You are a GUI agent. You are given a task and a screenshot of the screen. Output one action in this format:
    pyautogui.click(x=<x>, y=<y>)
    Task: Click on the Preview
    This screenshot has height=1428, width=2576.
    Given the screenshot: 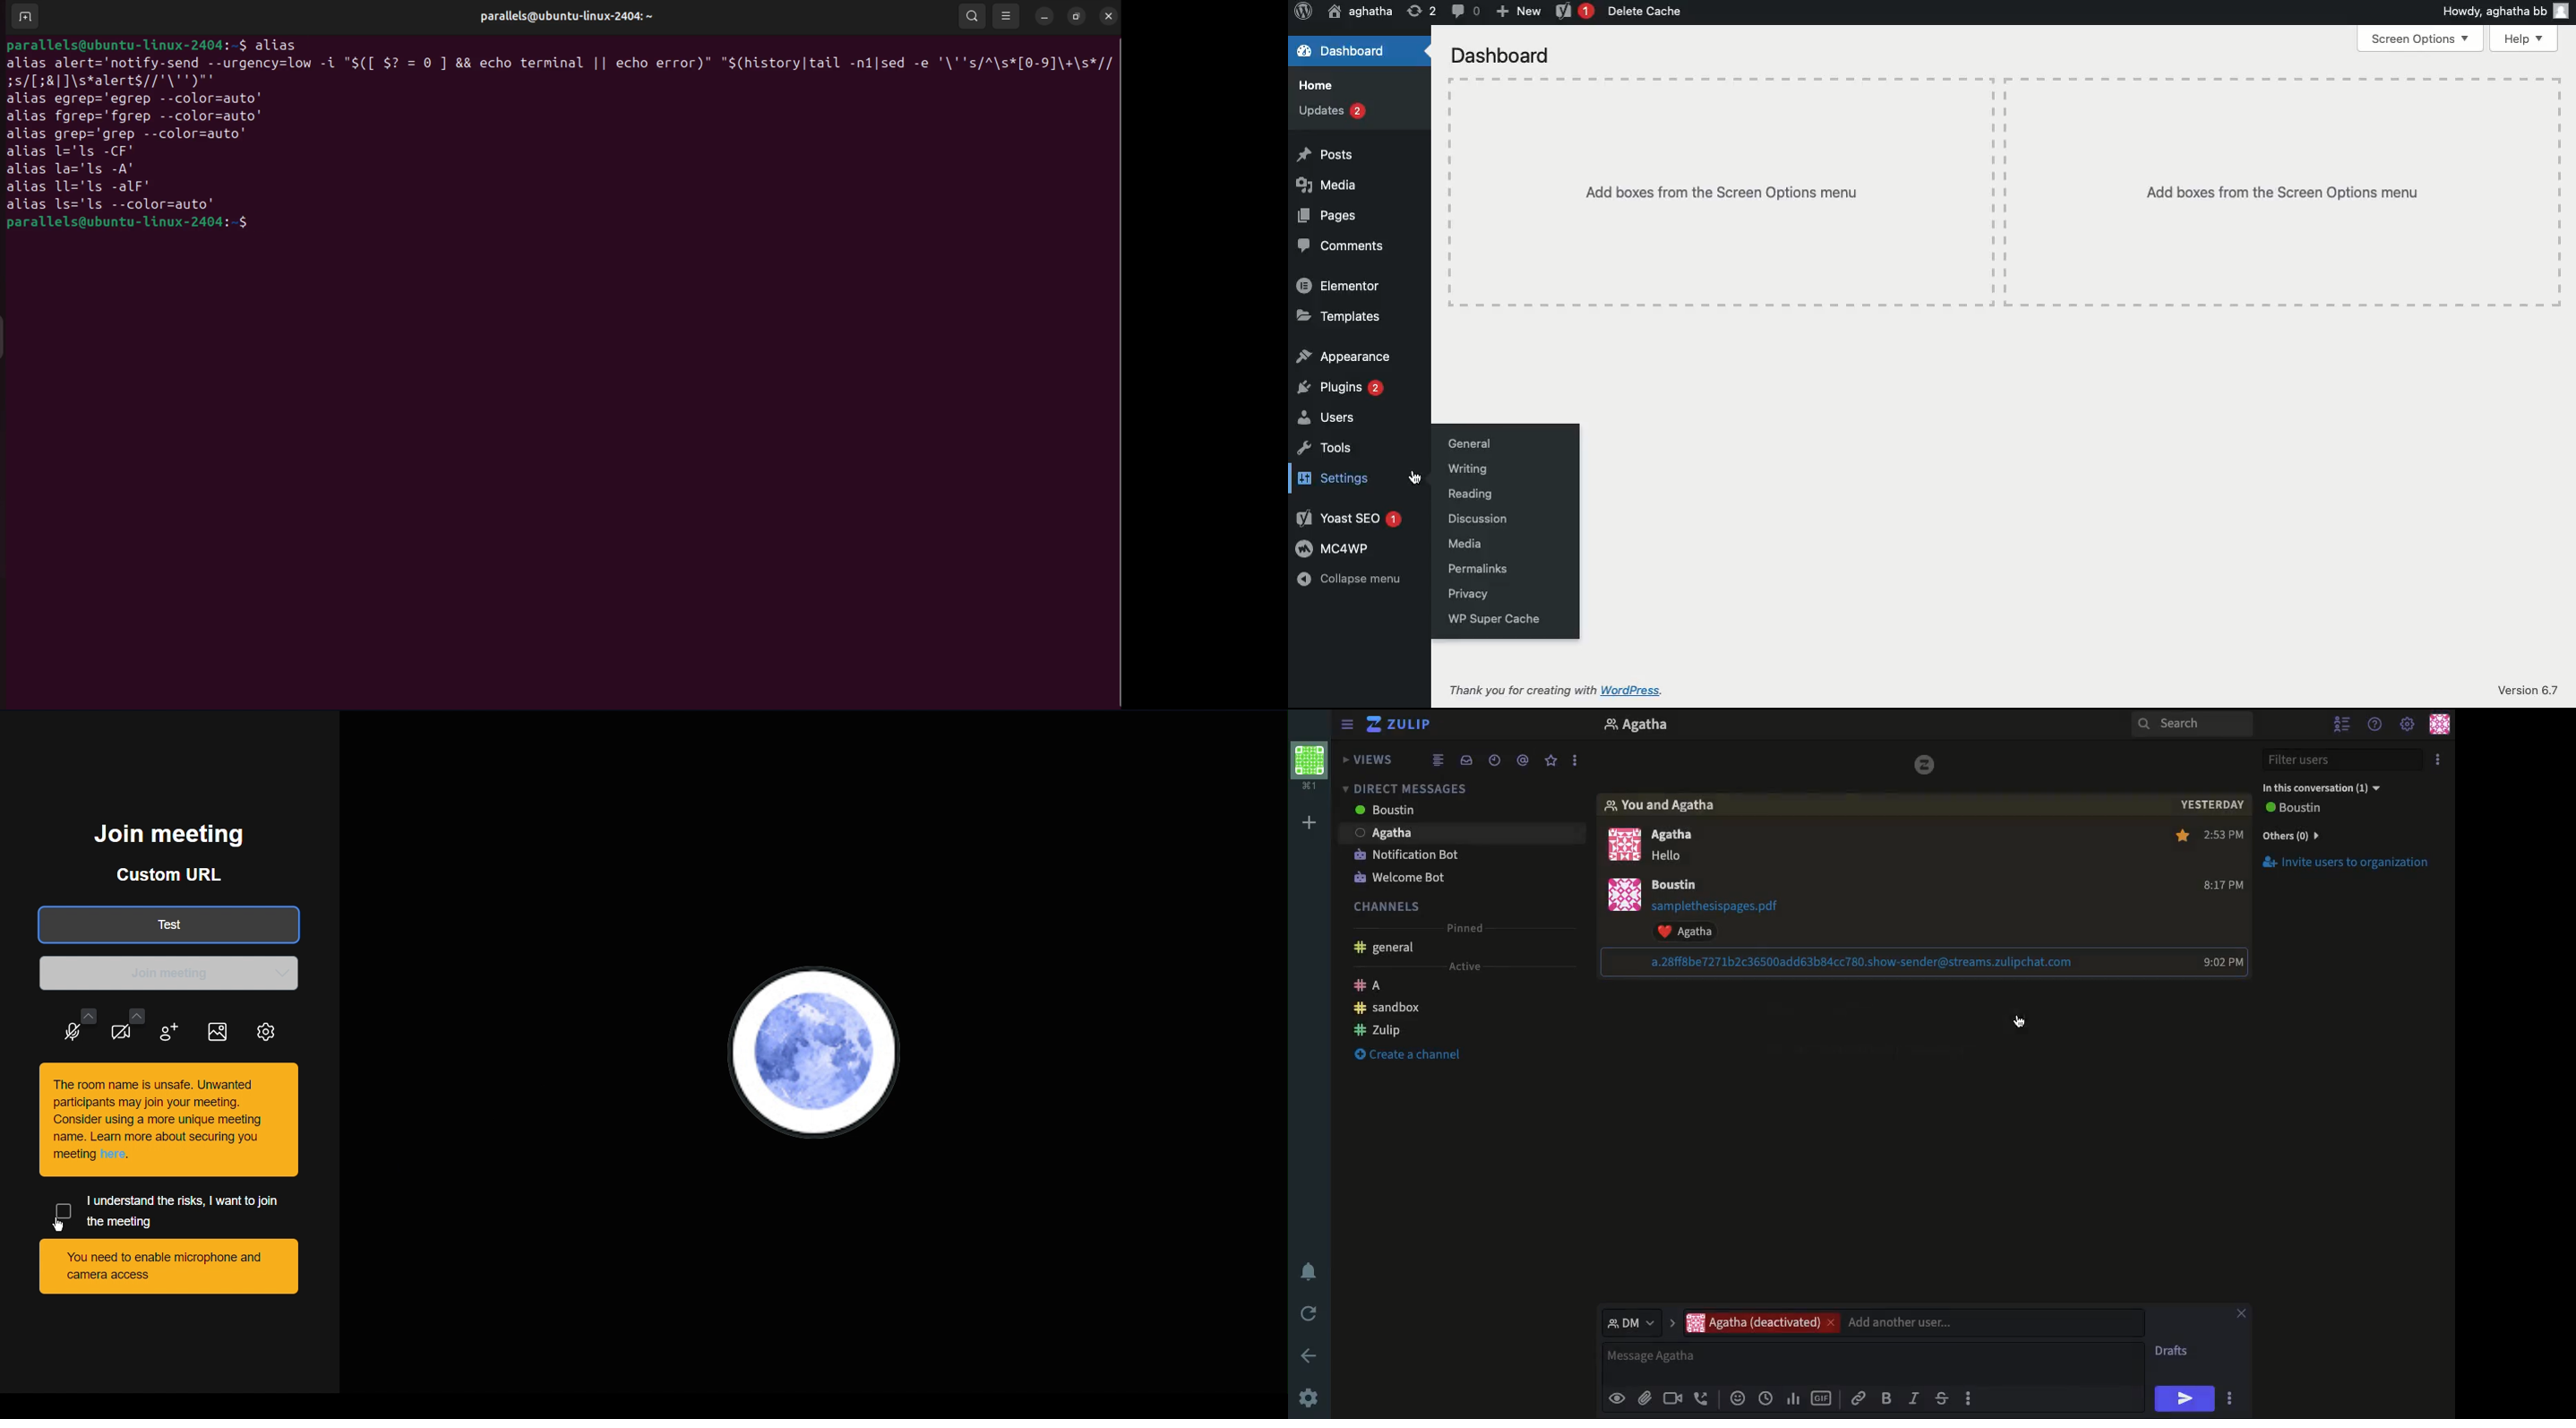 What is the action you would take?
    pyautogui.click(x=1617, y=1397)
    